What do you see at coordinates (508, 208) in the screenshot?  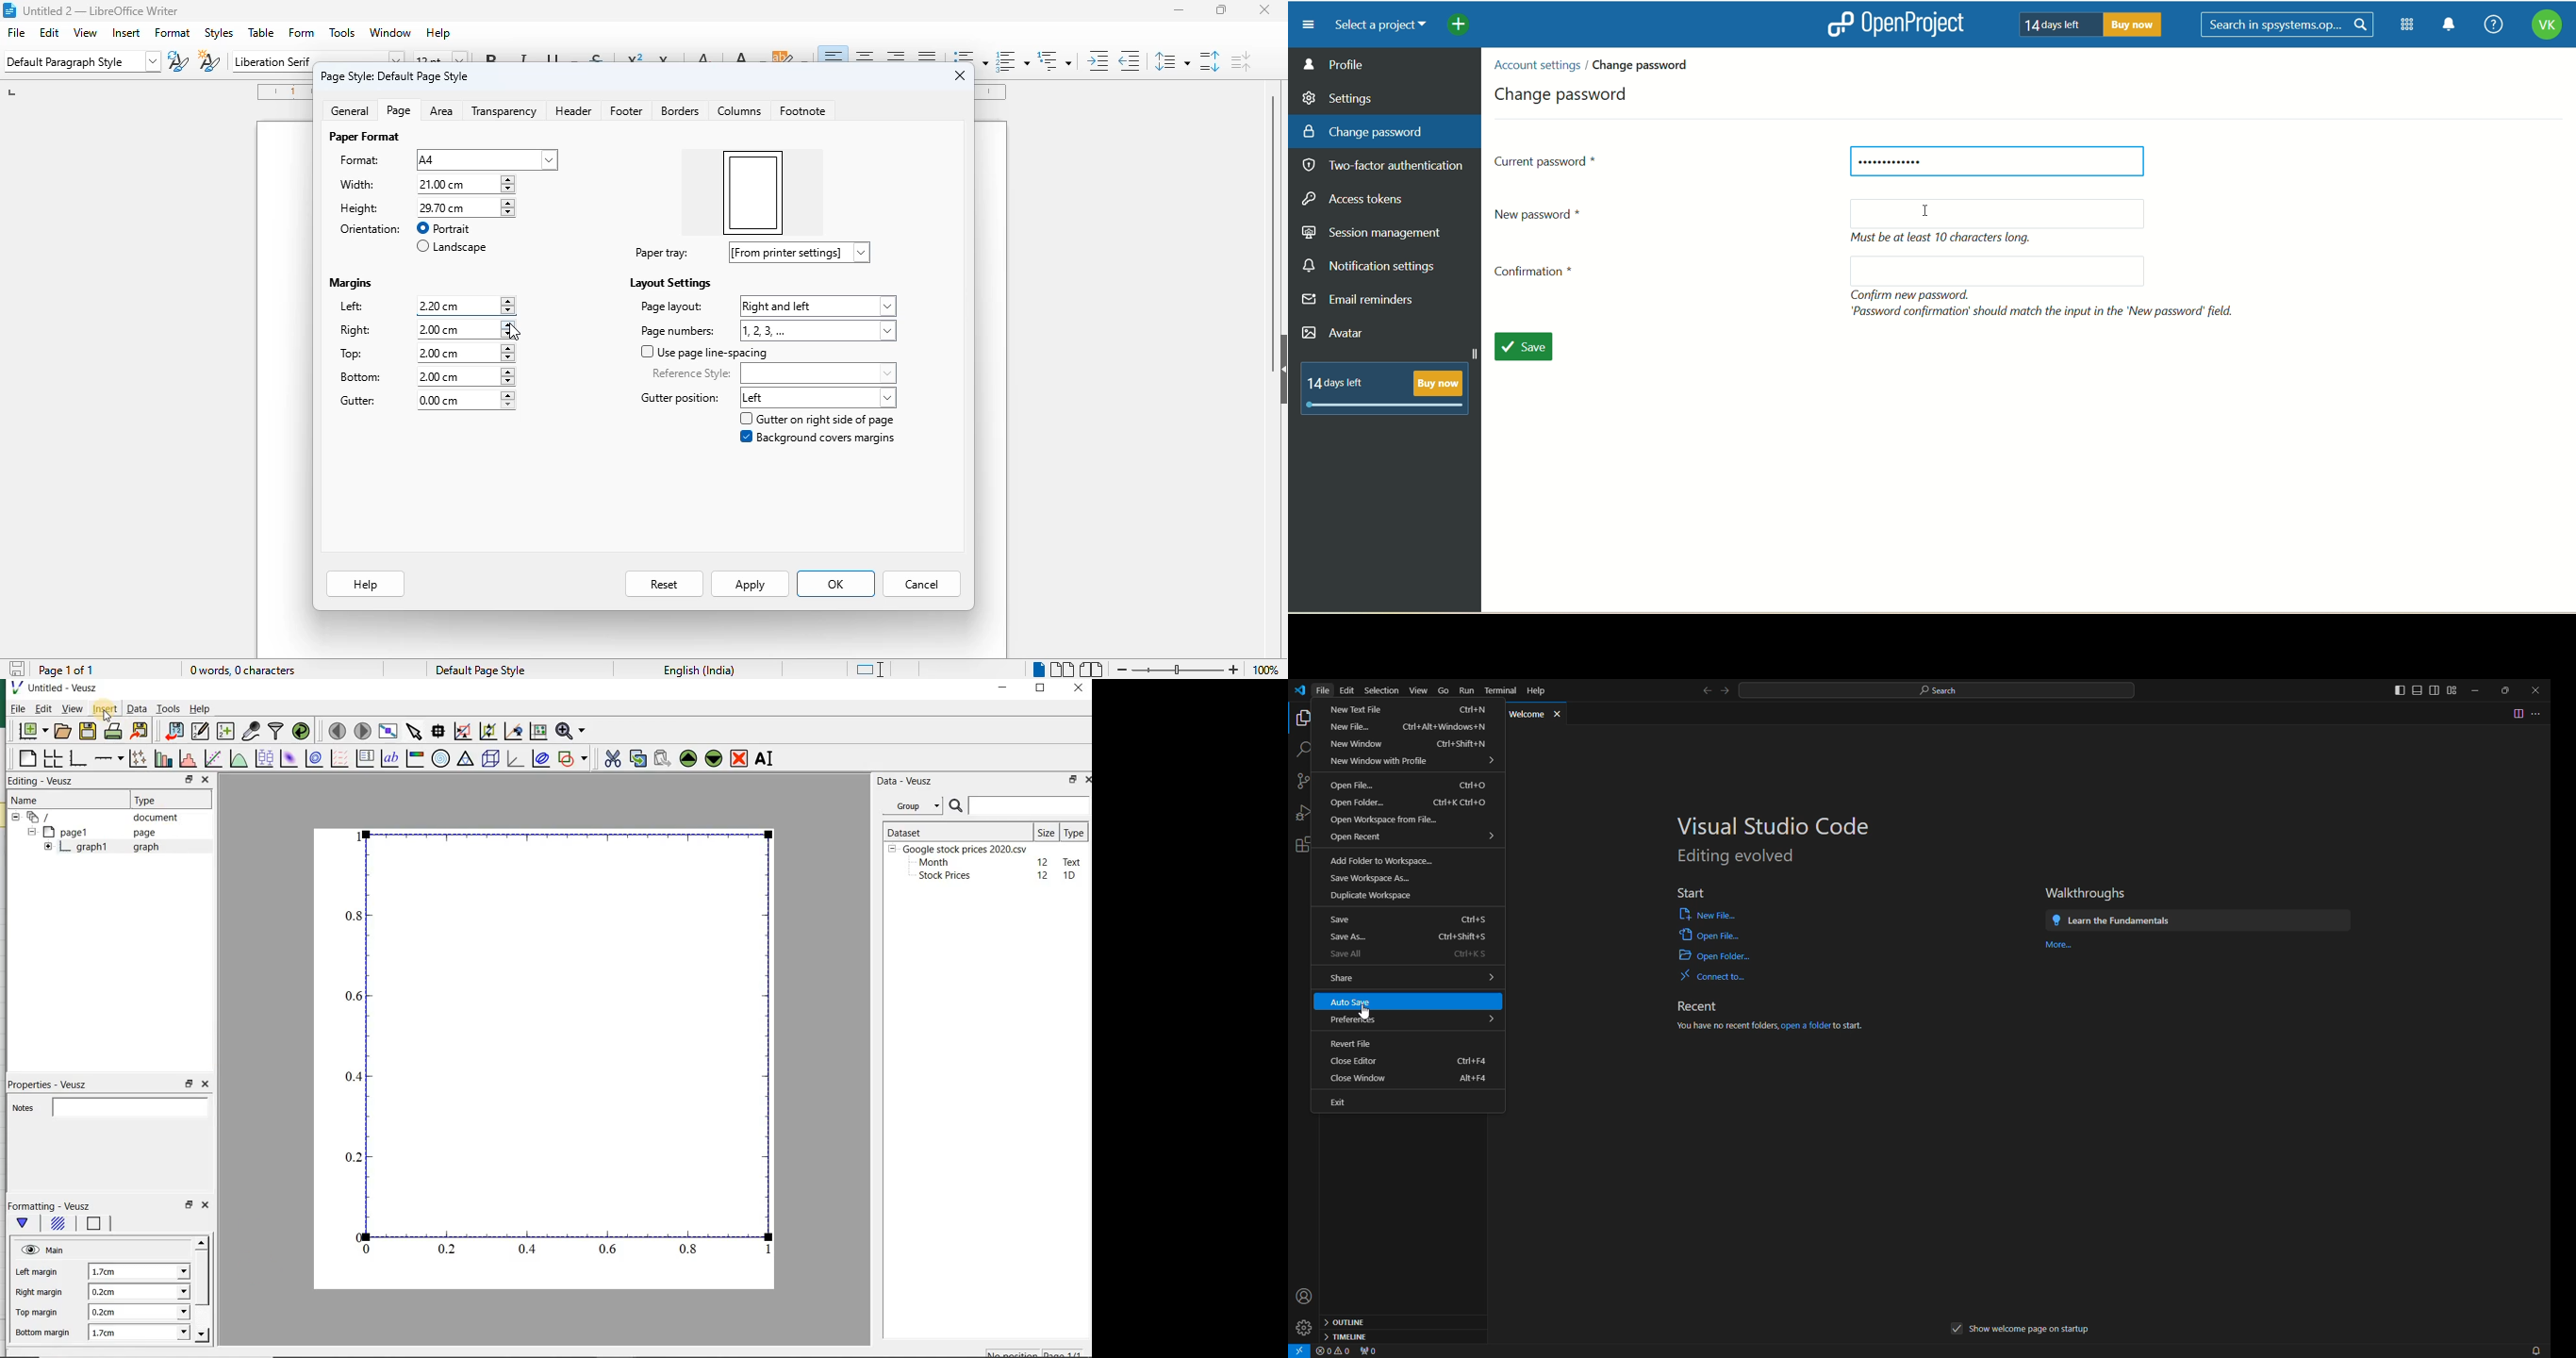 I see `increment or decrement width` at bounding box center [508, 208].